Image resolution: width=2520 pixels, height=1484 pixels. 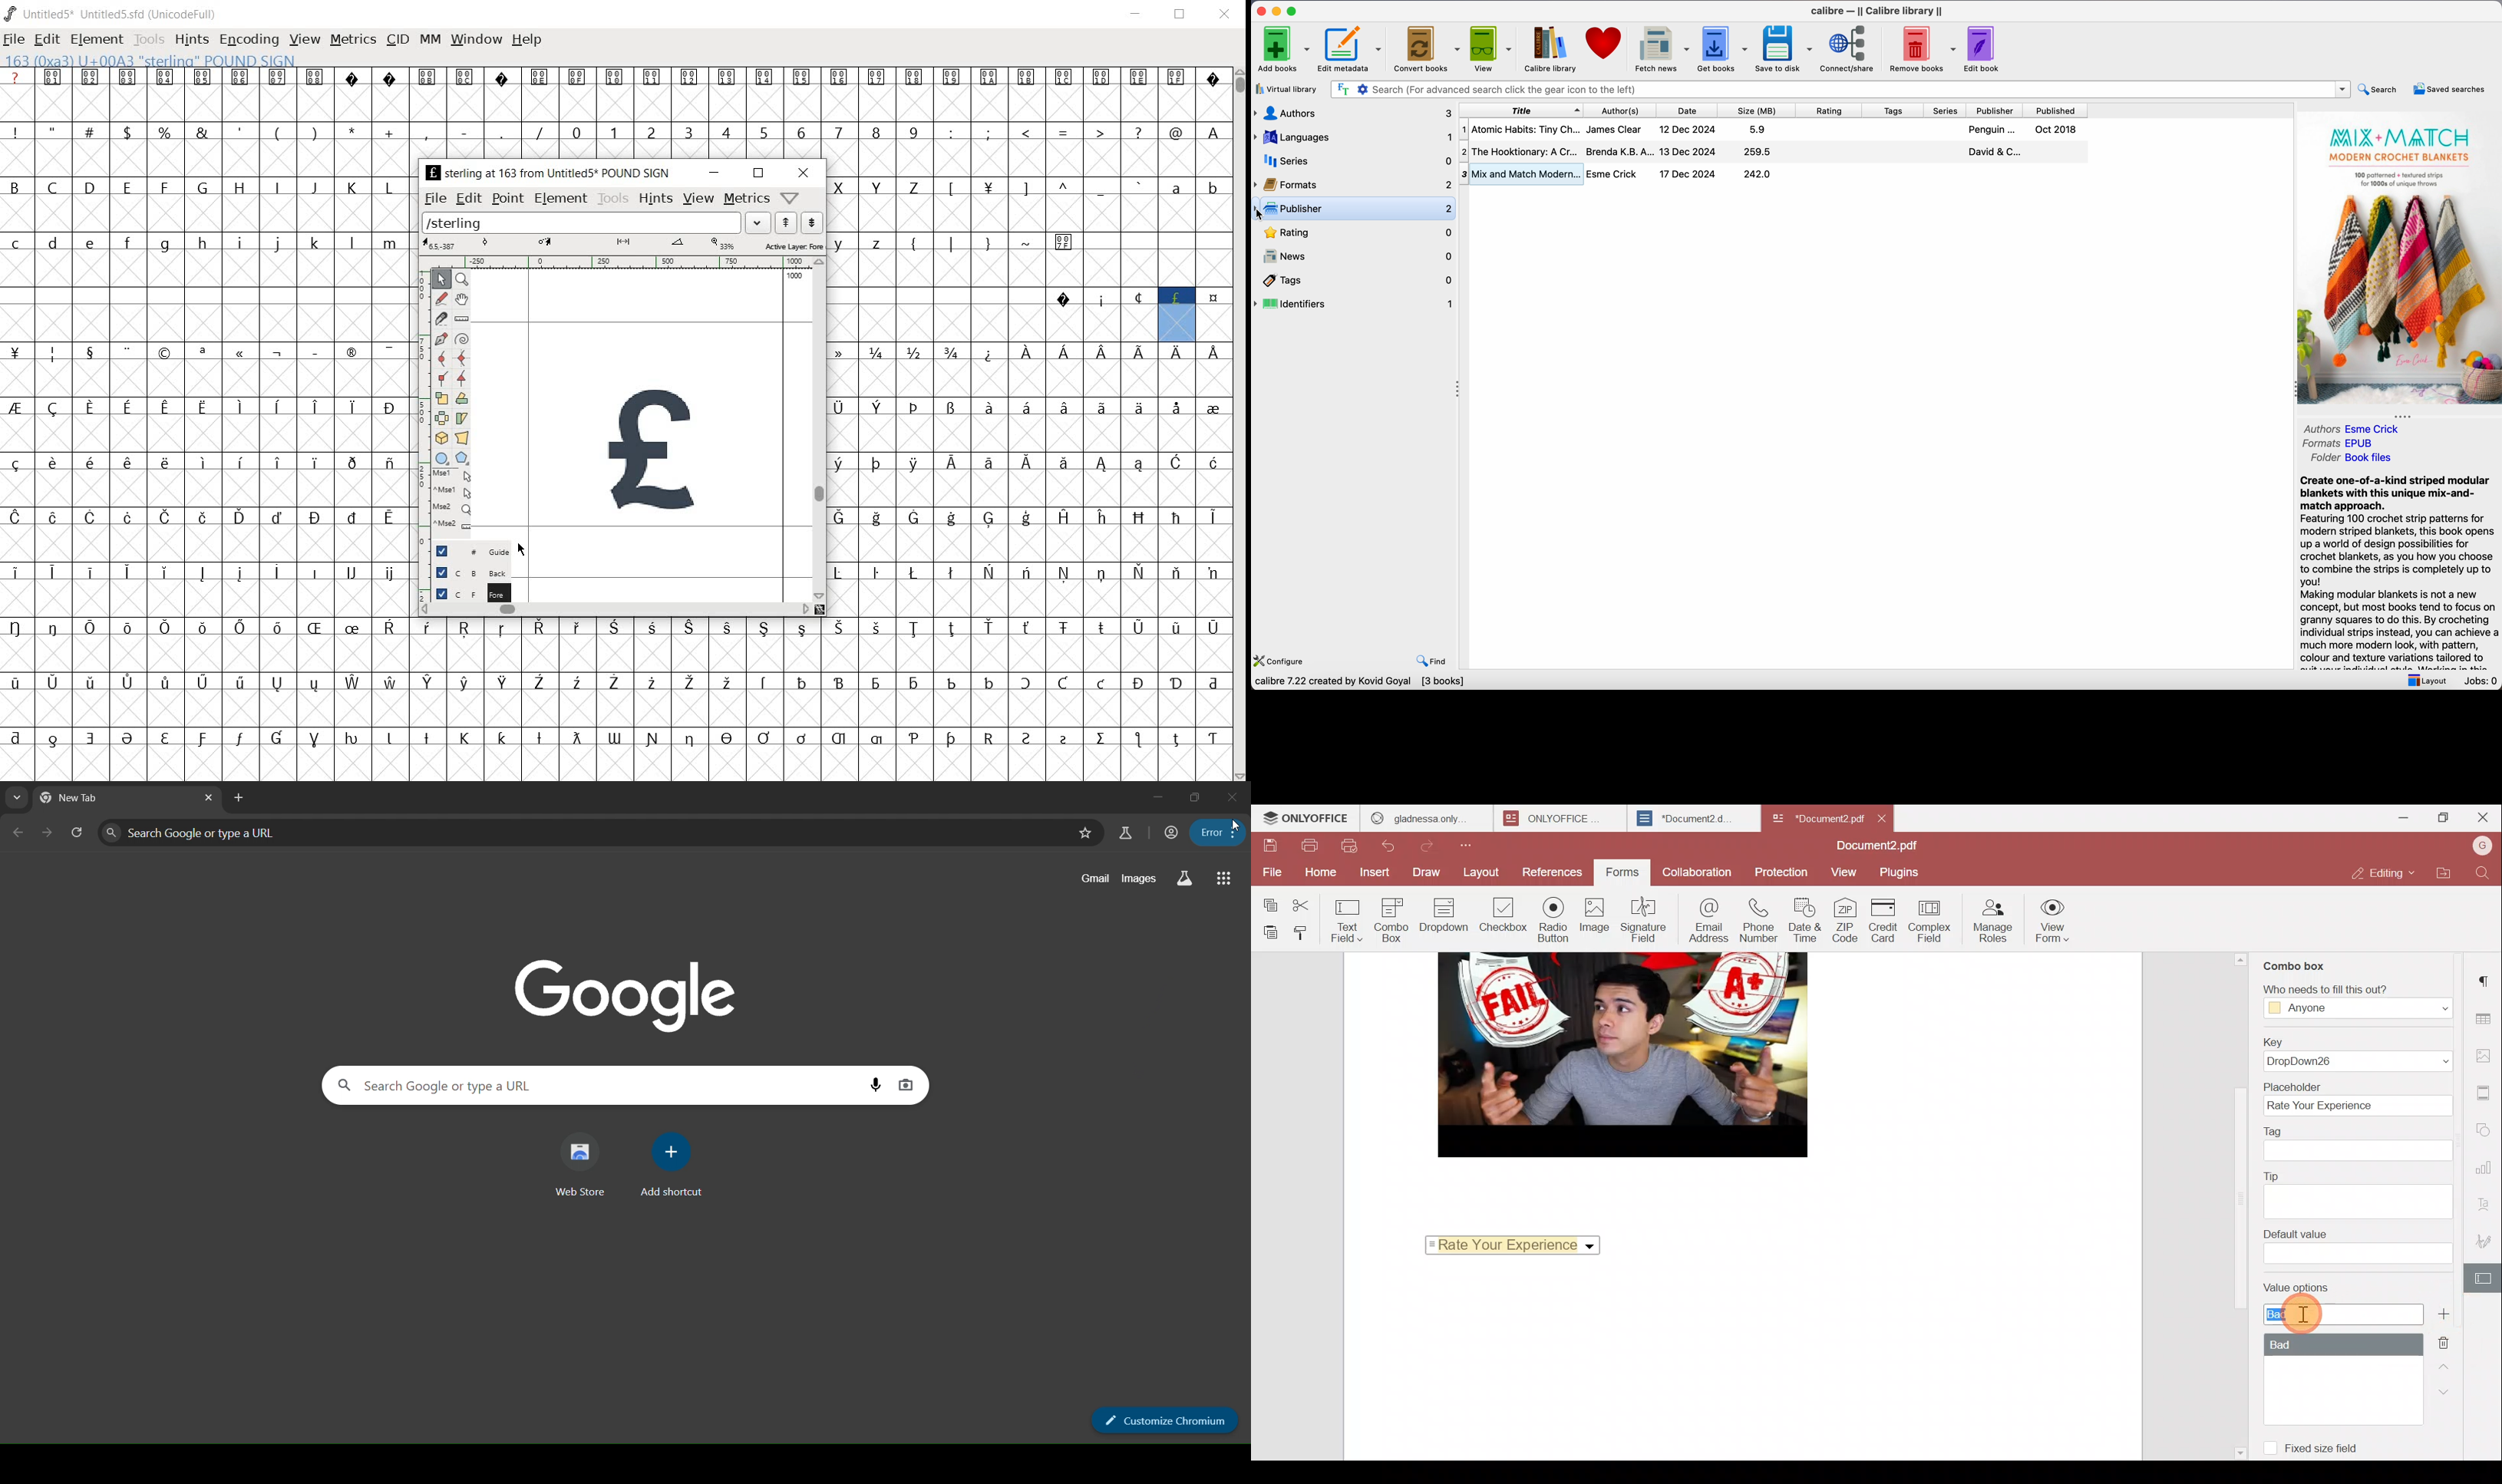 What do you see at coordinates (540, 629) in the screenshot?
I see `Symbol` at bounding box center [540, 629].